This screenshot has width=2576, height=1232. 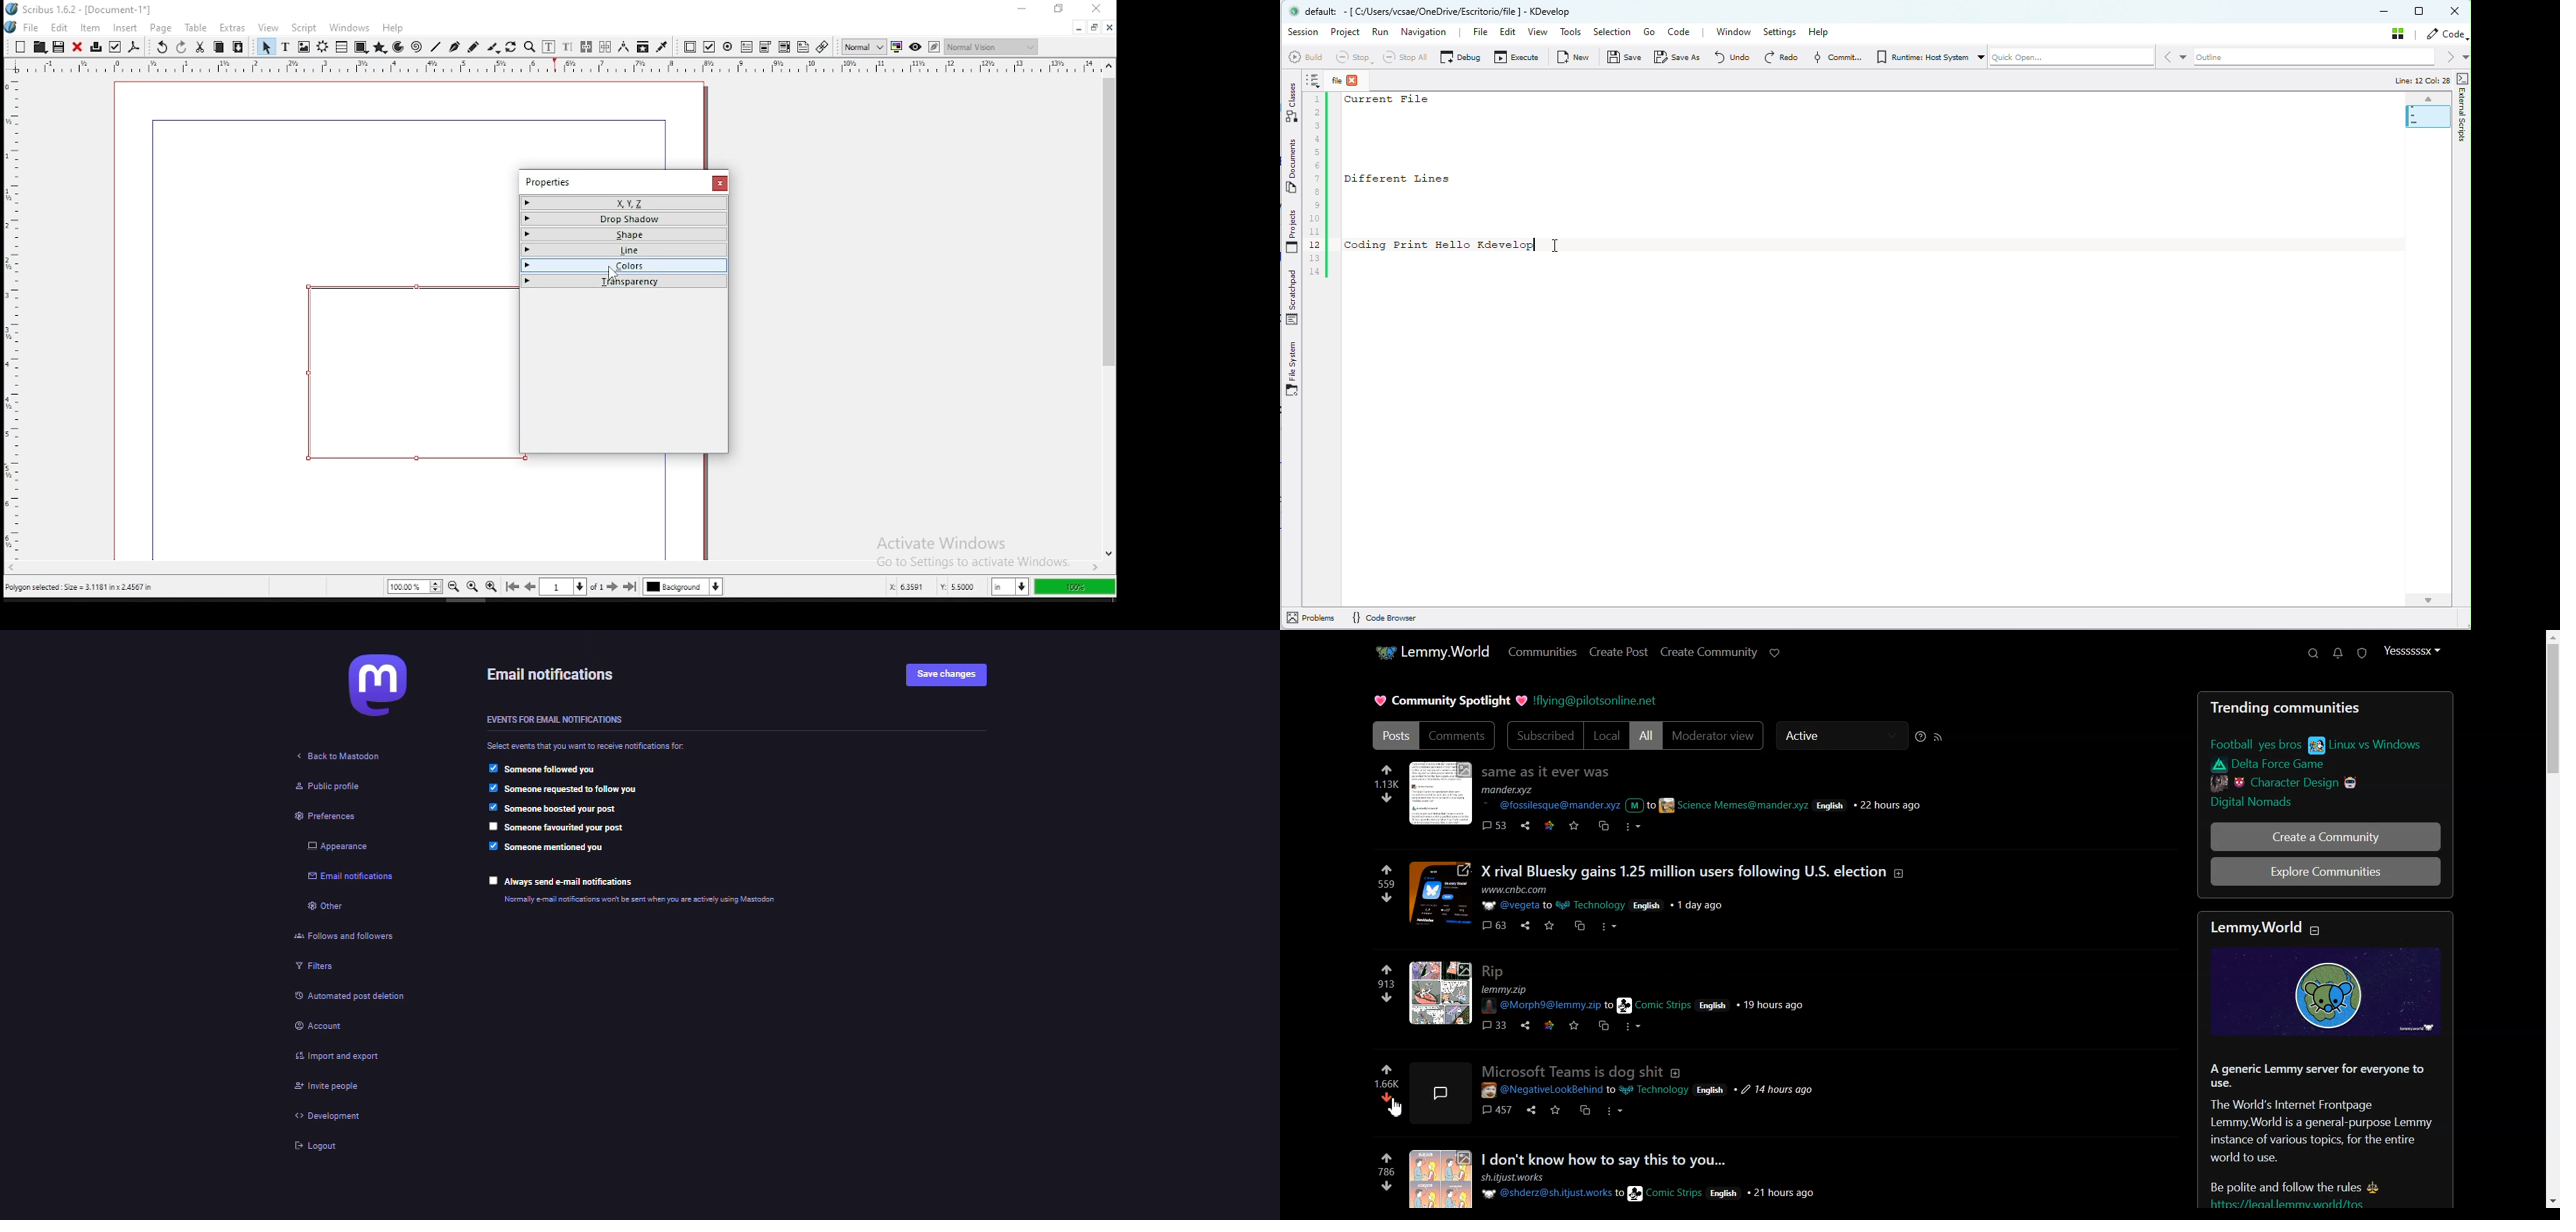 What do you see at coordinates (304, 46) in the screenshot?
I see `image frame` at bounding box center [304, 46].